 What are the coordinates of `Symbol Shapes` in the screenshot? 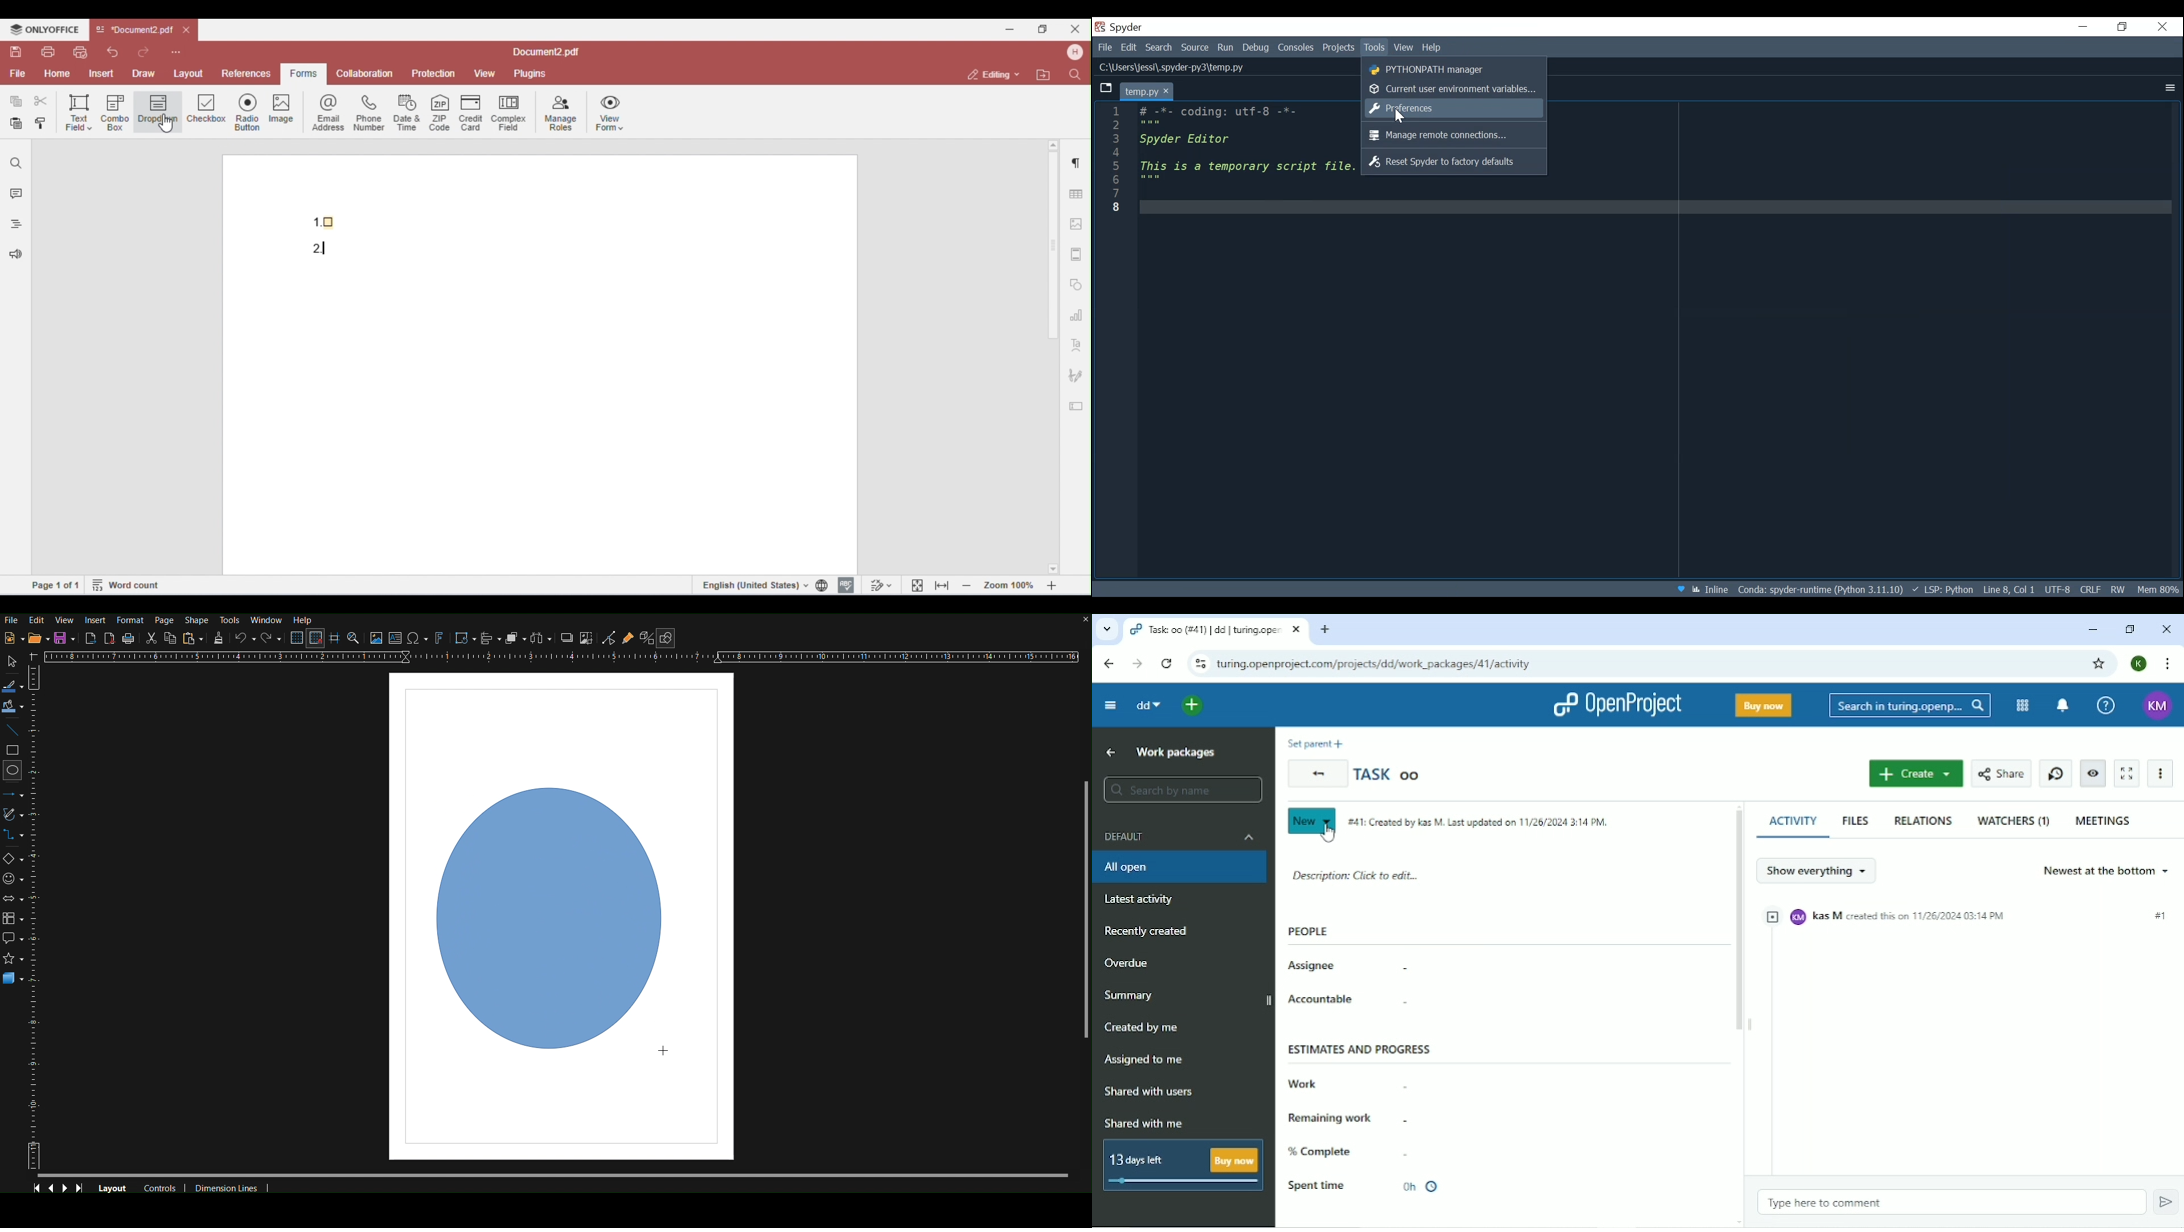 It's located at (16, 879).